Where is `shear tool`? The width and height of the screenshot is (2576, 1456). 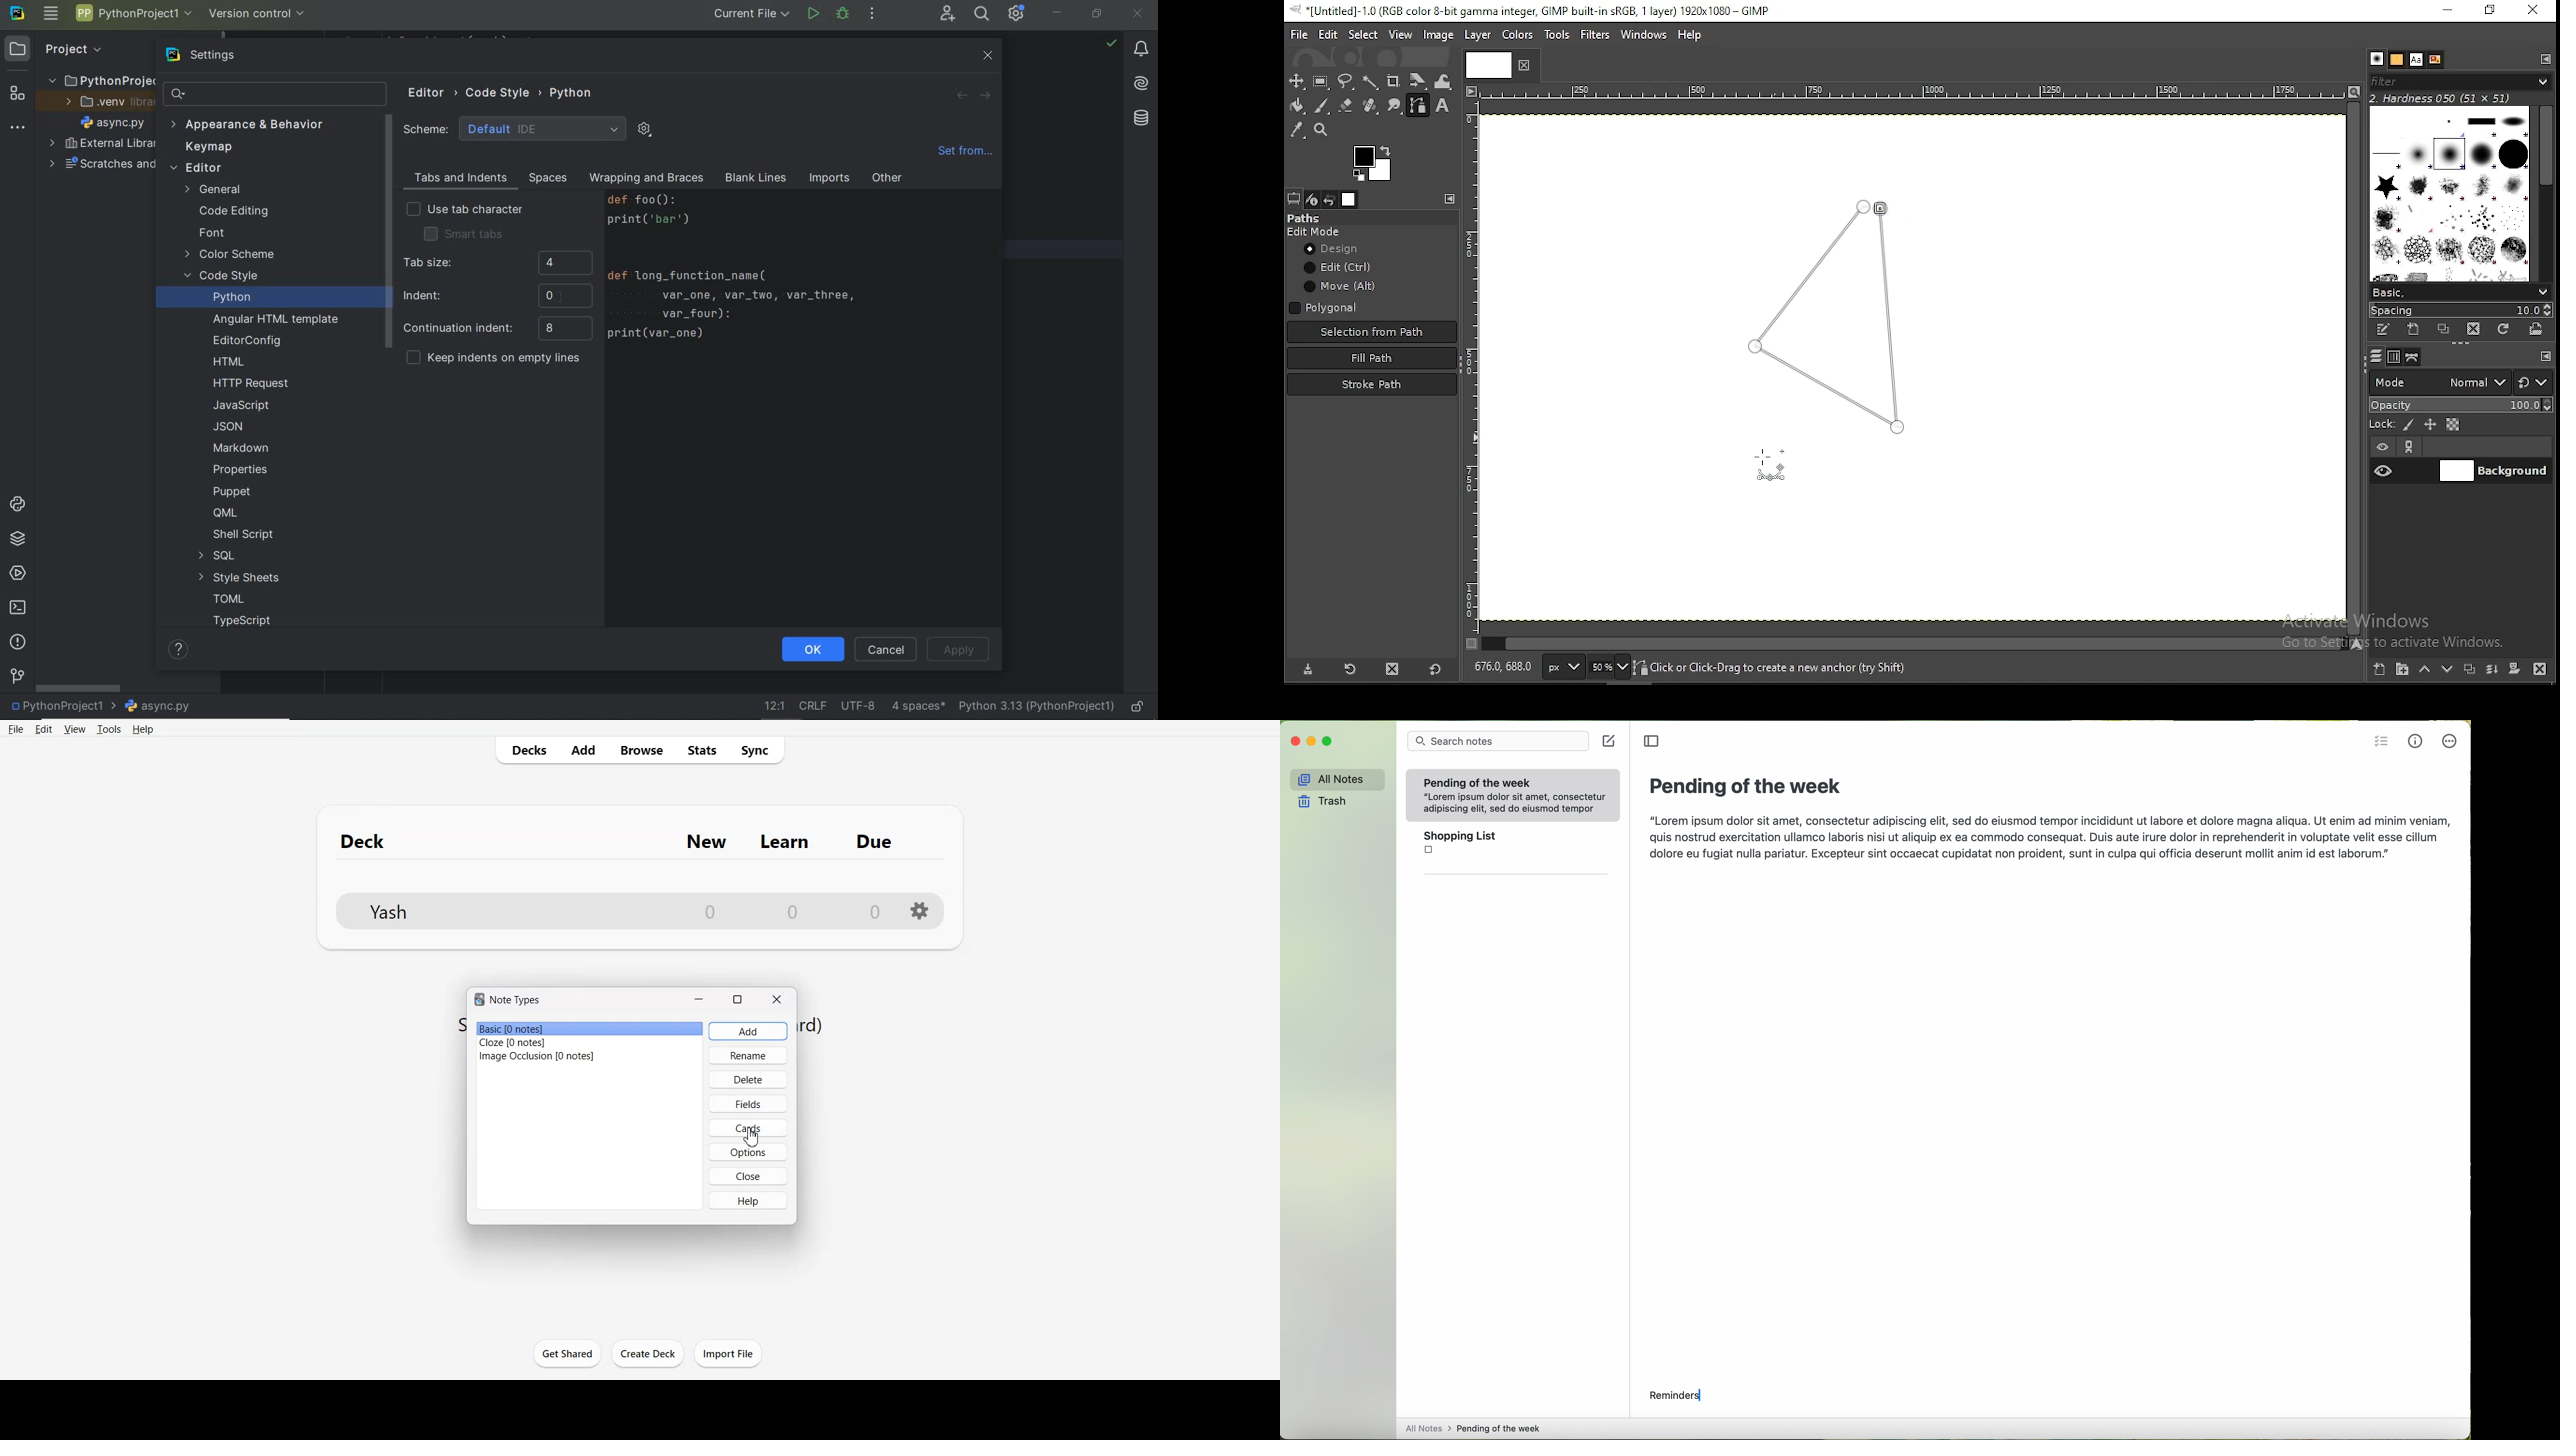
shear tool is located at coordinates (1418, 81).